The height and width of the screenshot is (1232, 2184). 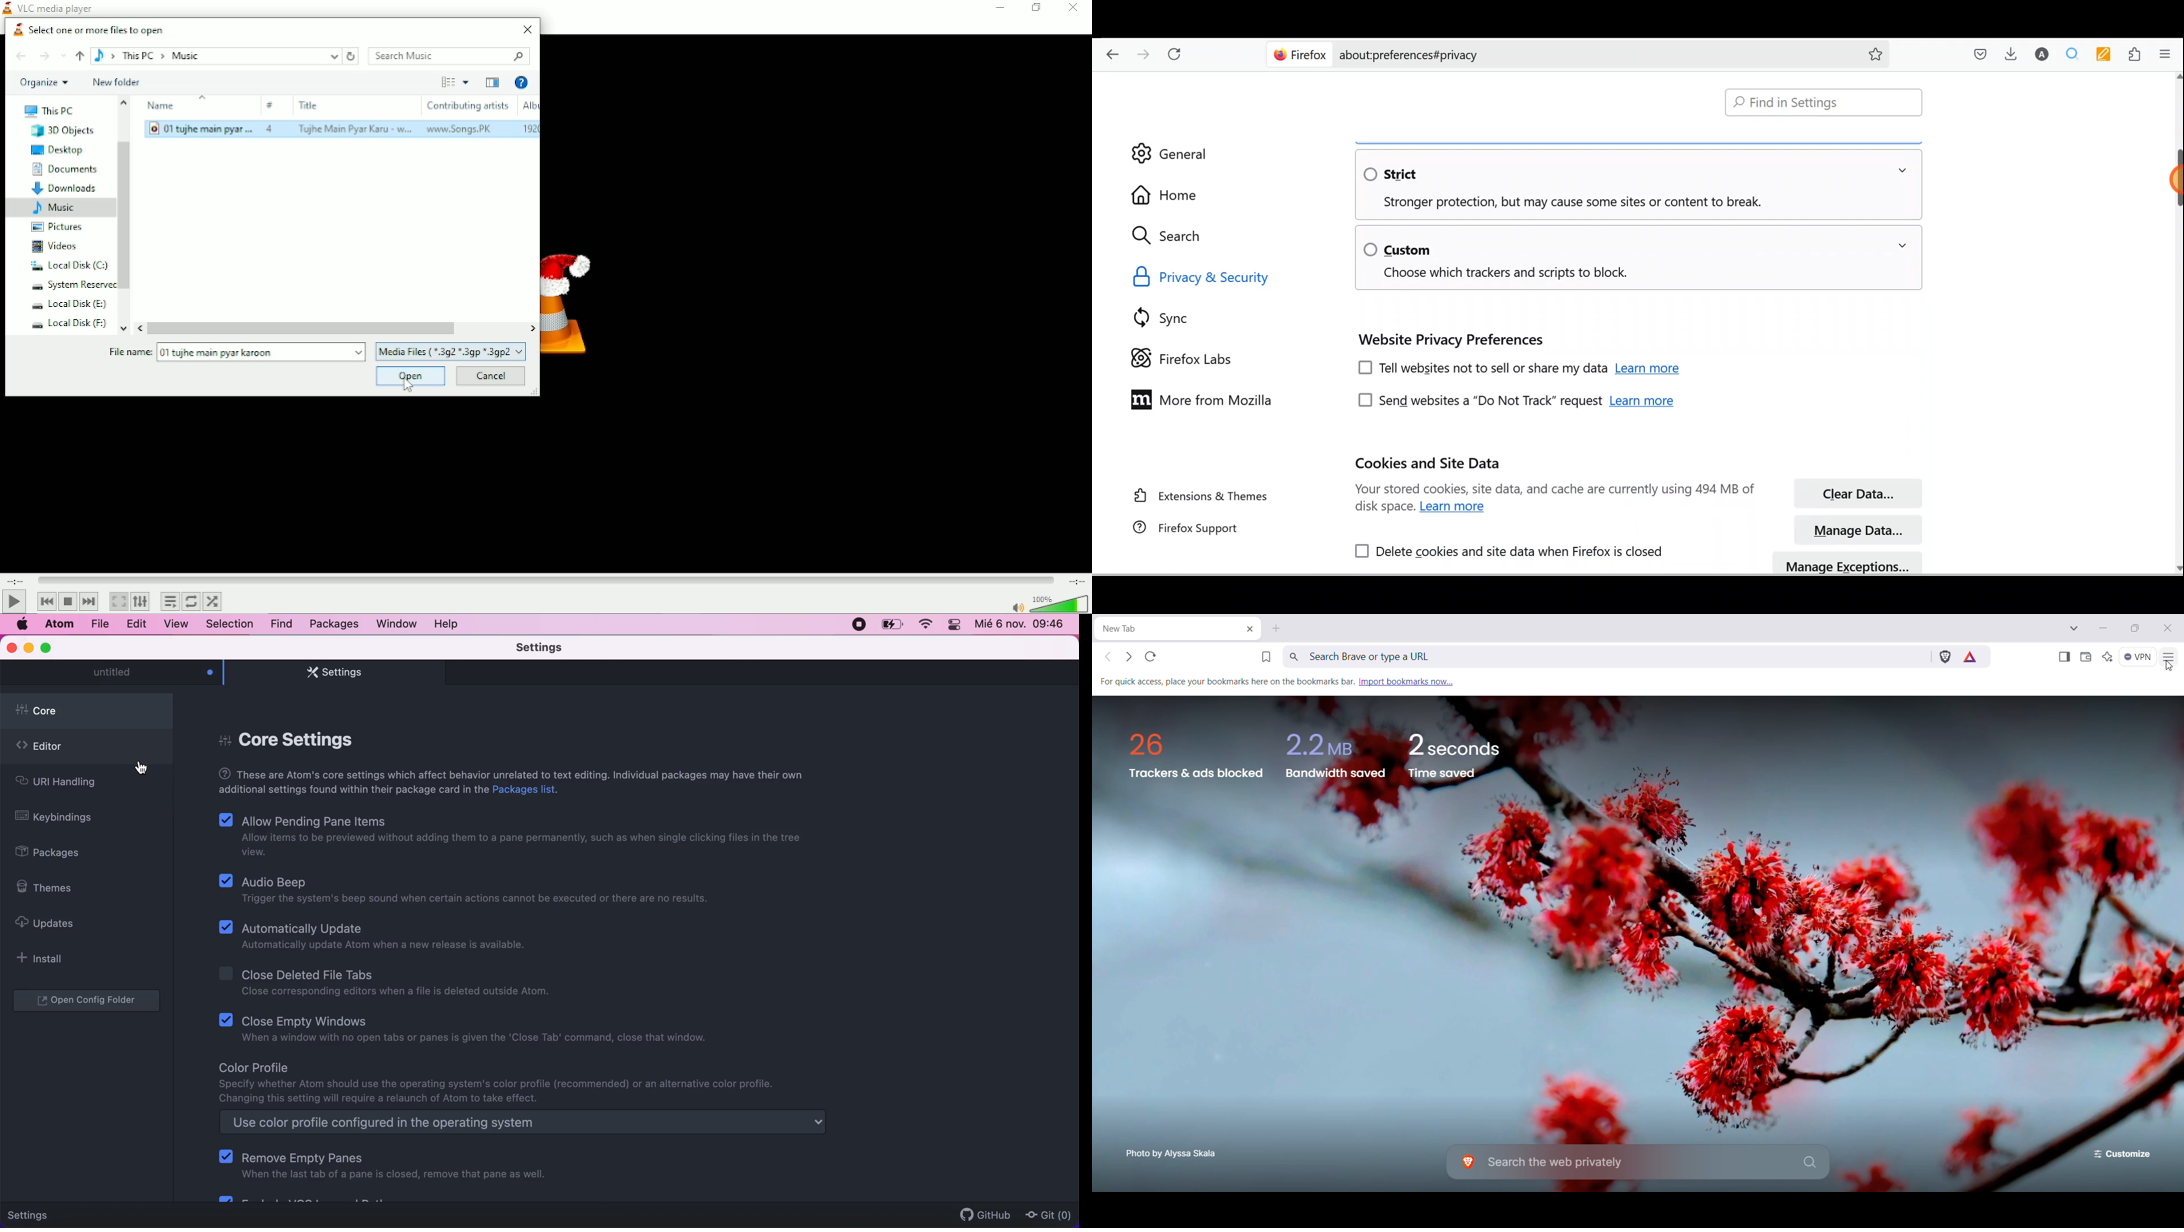 I want to click on Allow Pending Pane Items | Allow items to be previewed without adding them to a pane permanently, such as when single clicking files in the tree view., so click(x=525, y=837).